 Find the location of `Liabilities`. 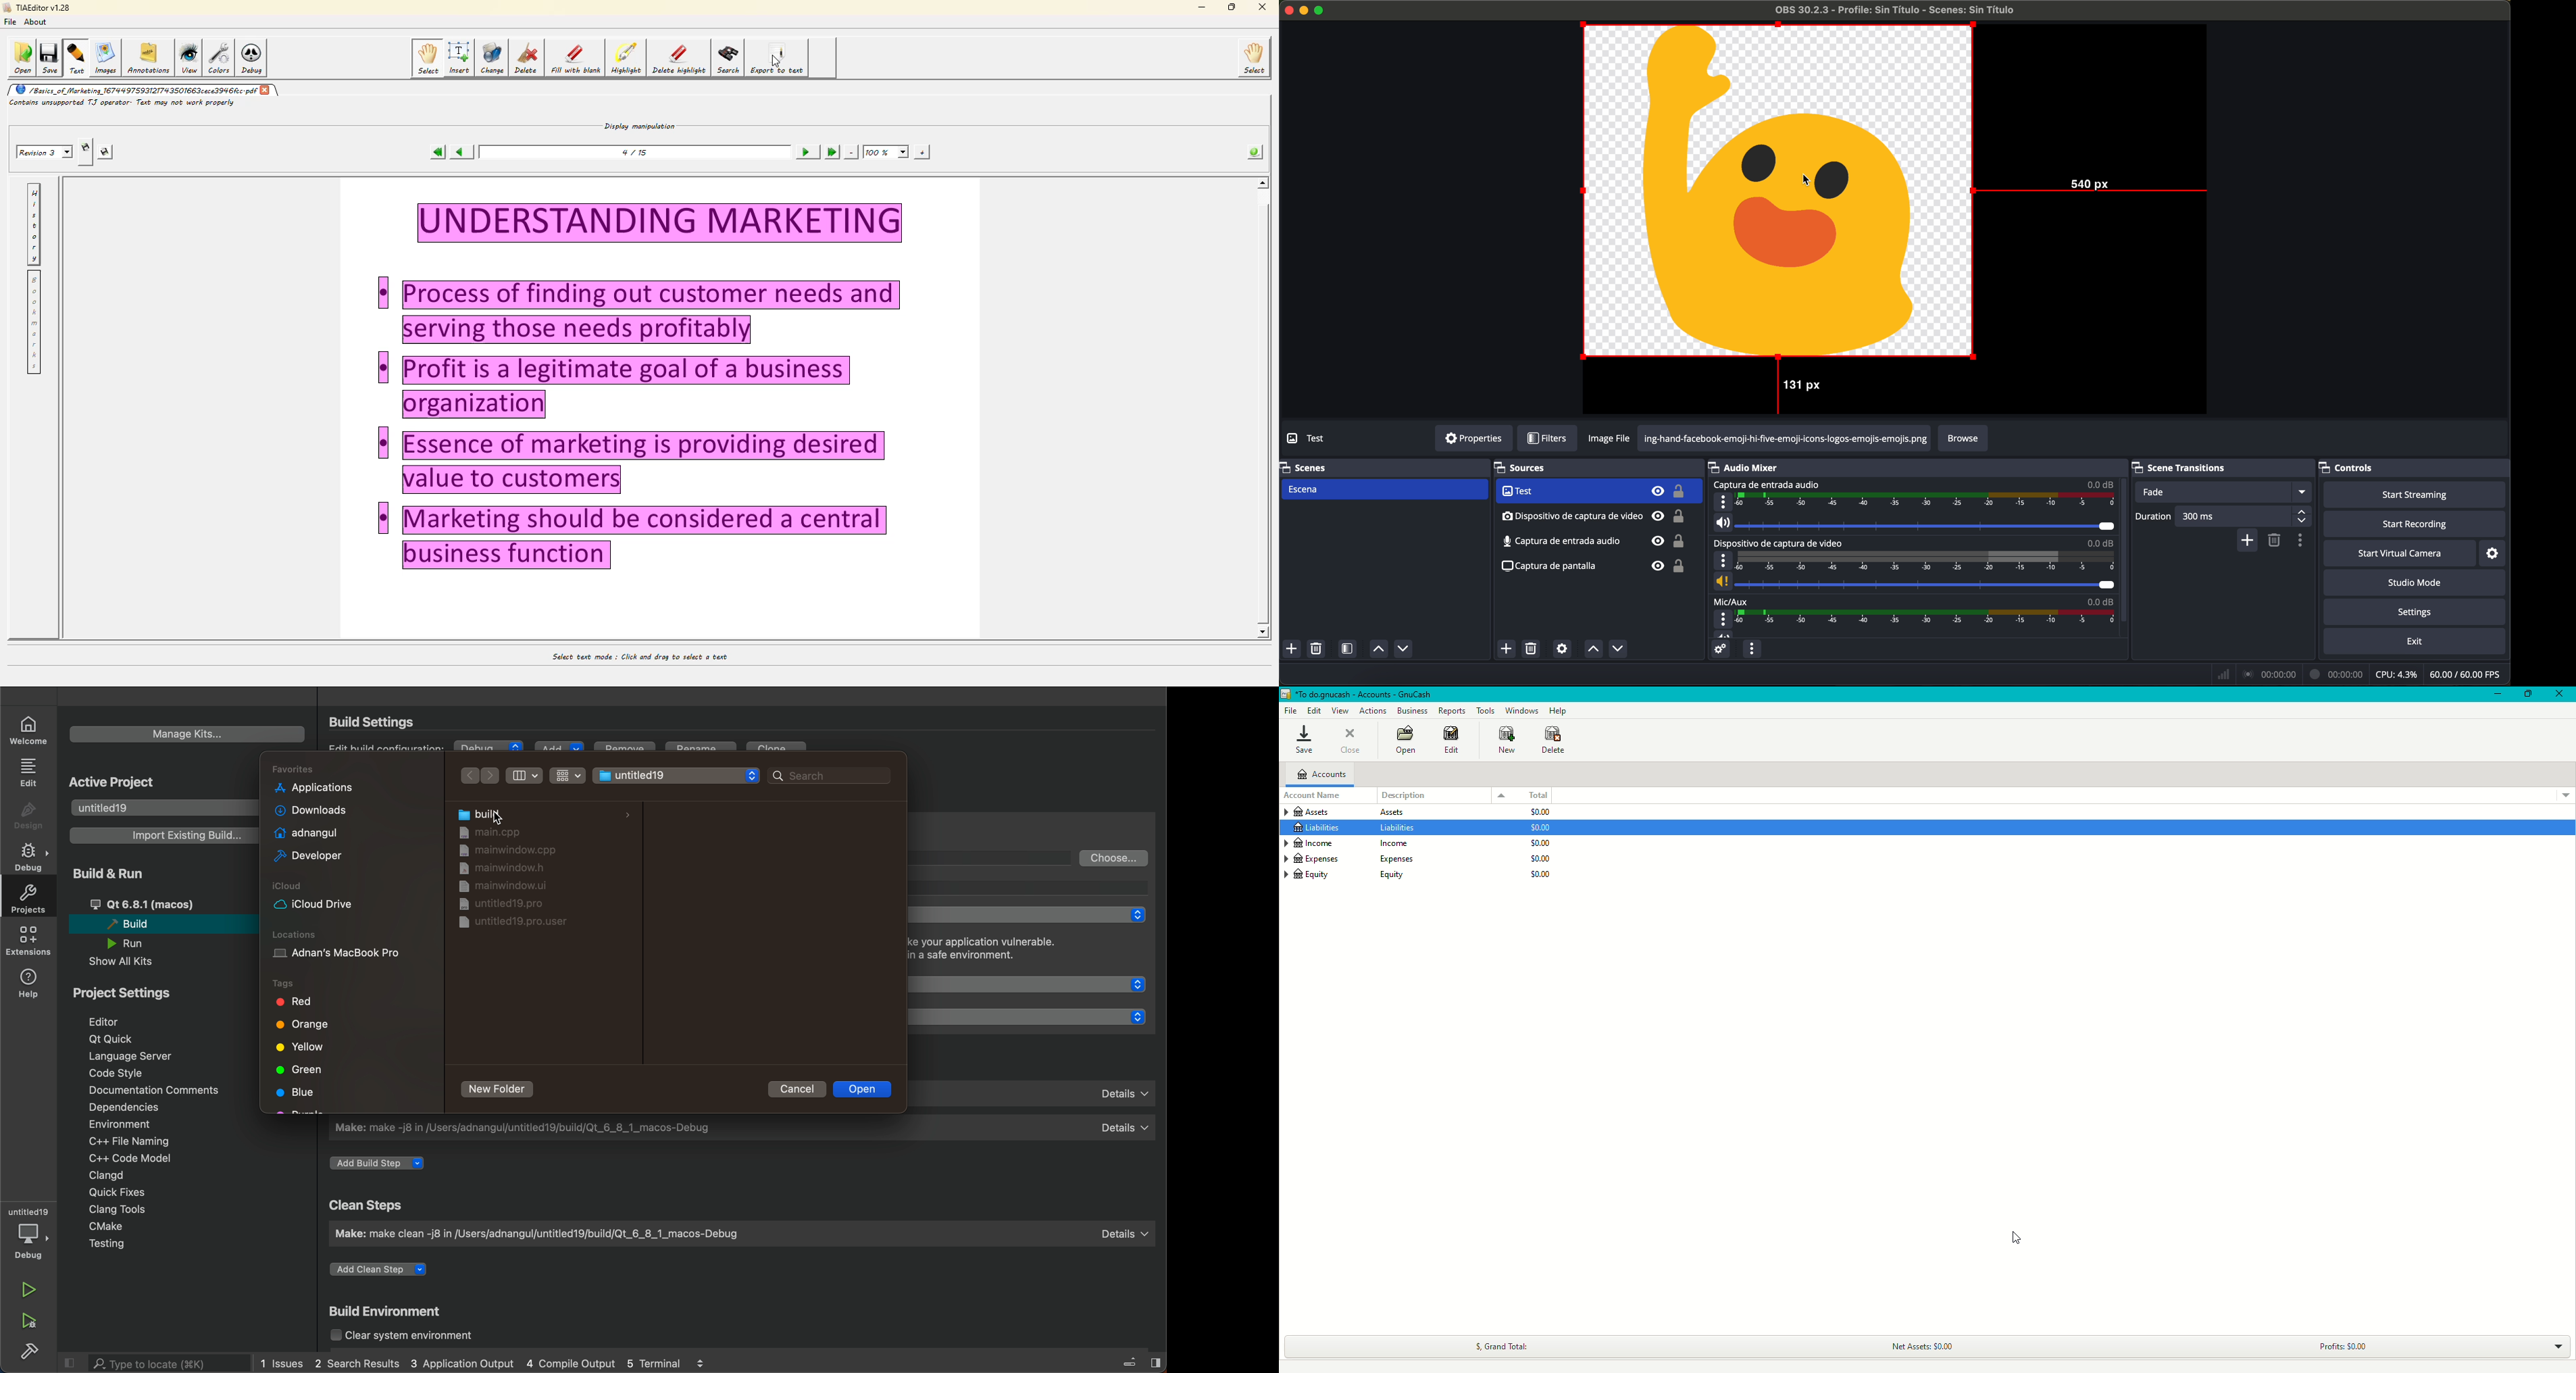

Liabilities is located at coordinates (1357, 828).